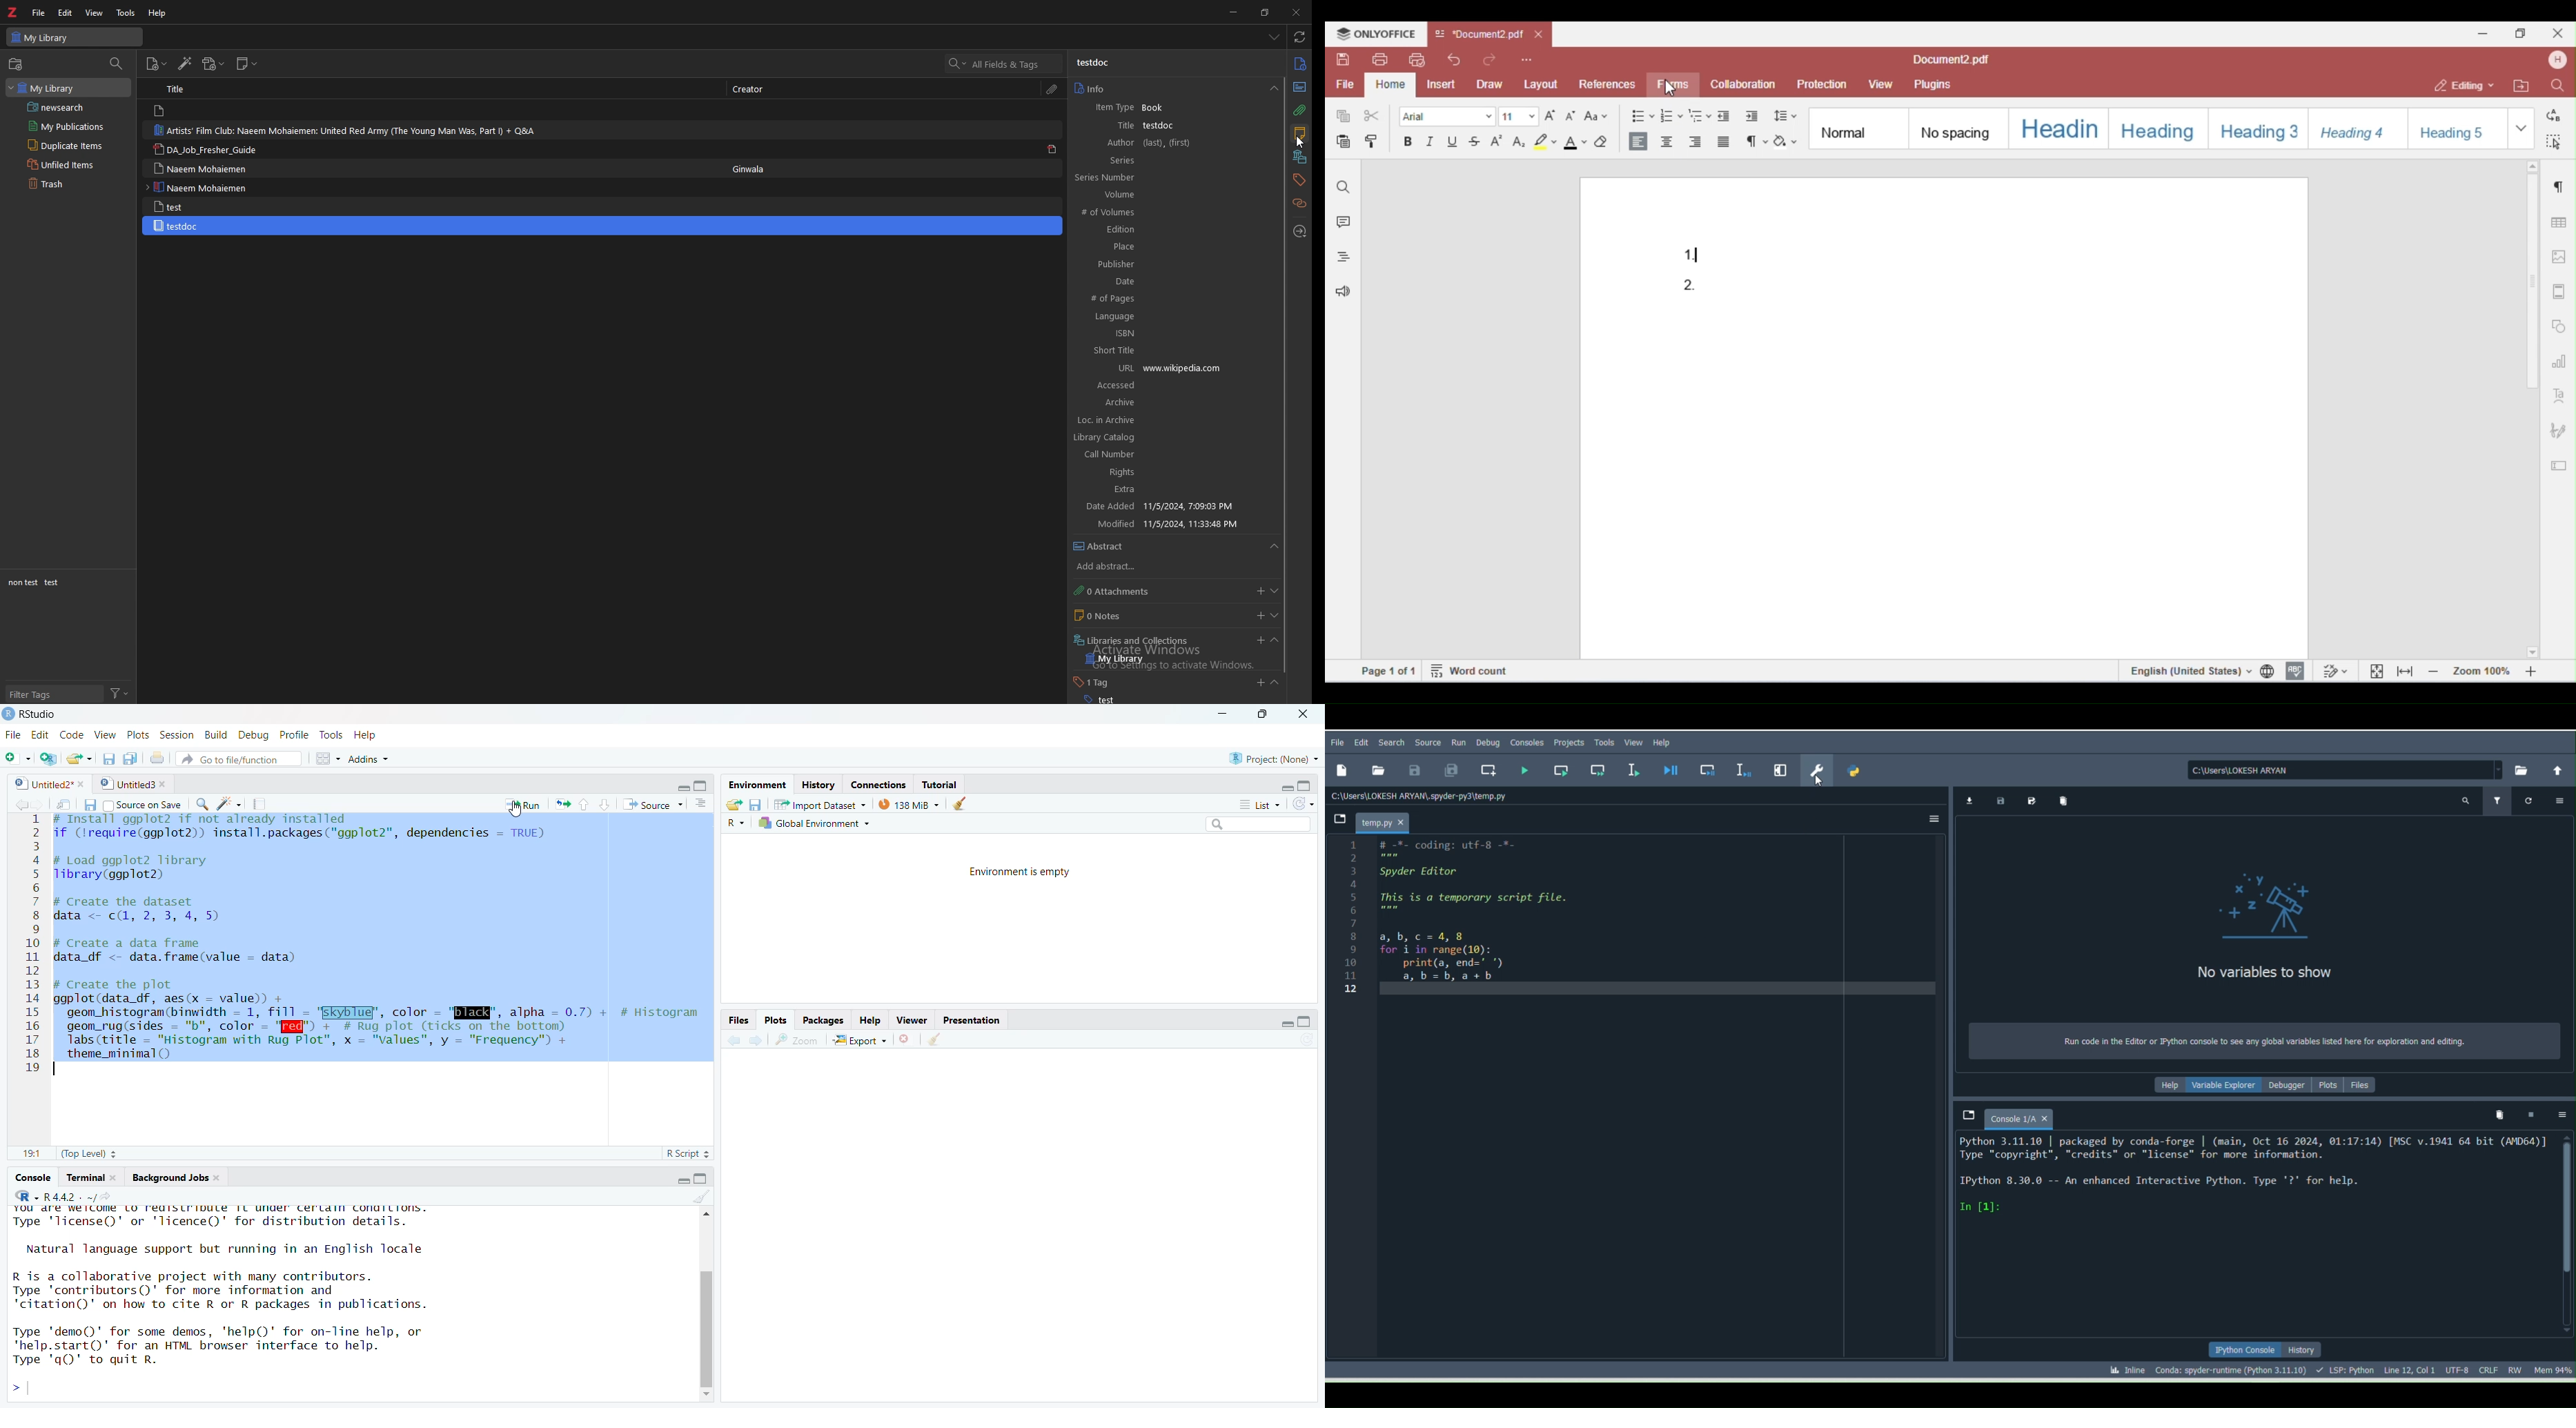 This screenshot has height=1428, width=2576. Describe the element at coordinates (42, 785) in the screenshot. I see `9] Untitled?"` at that location.